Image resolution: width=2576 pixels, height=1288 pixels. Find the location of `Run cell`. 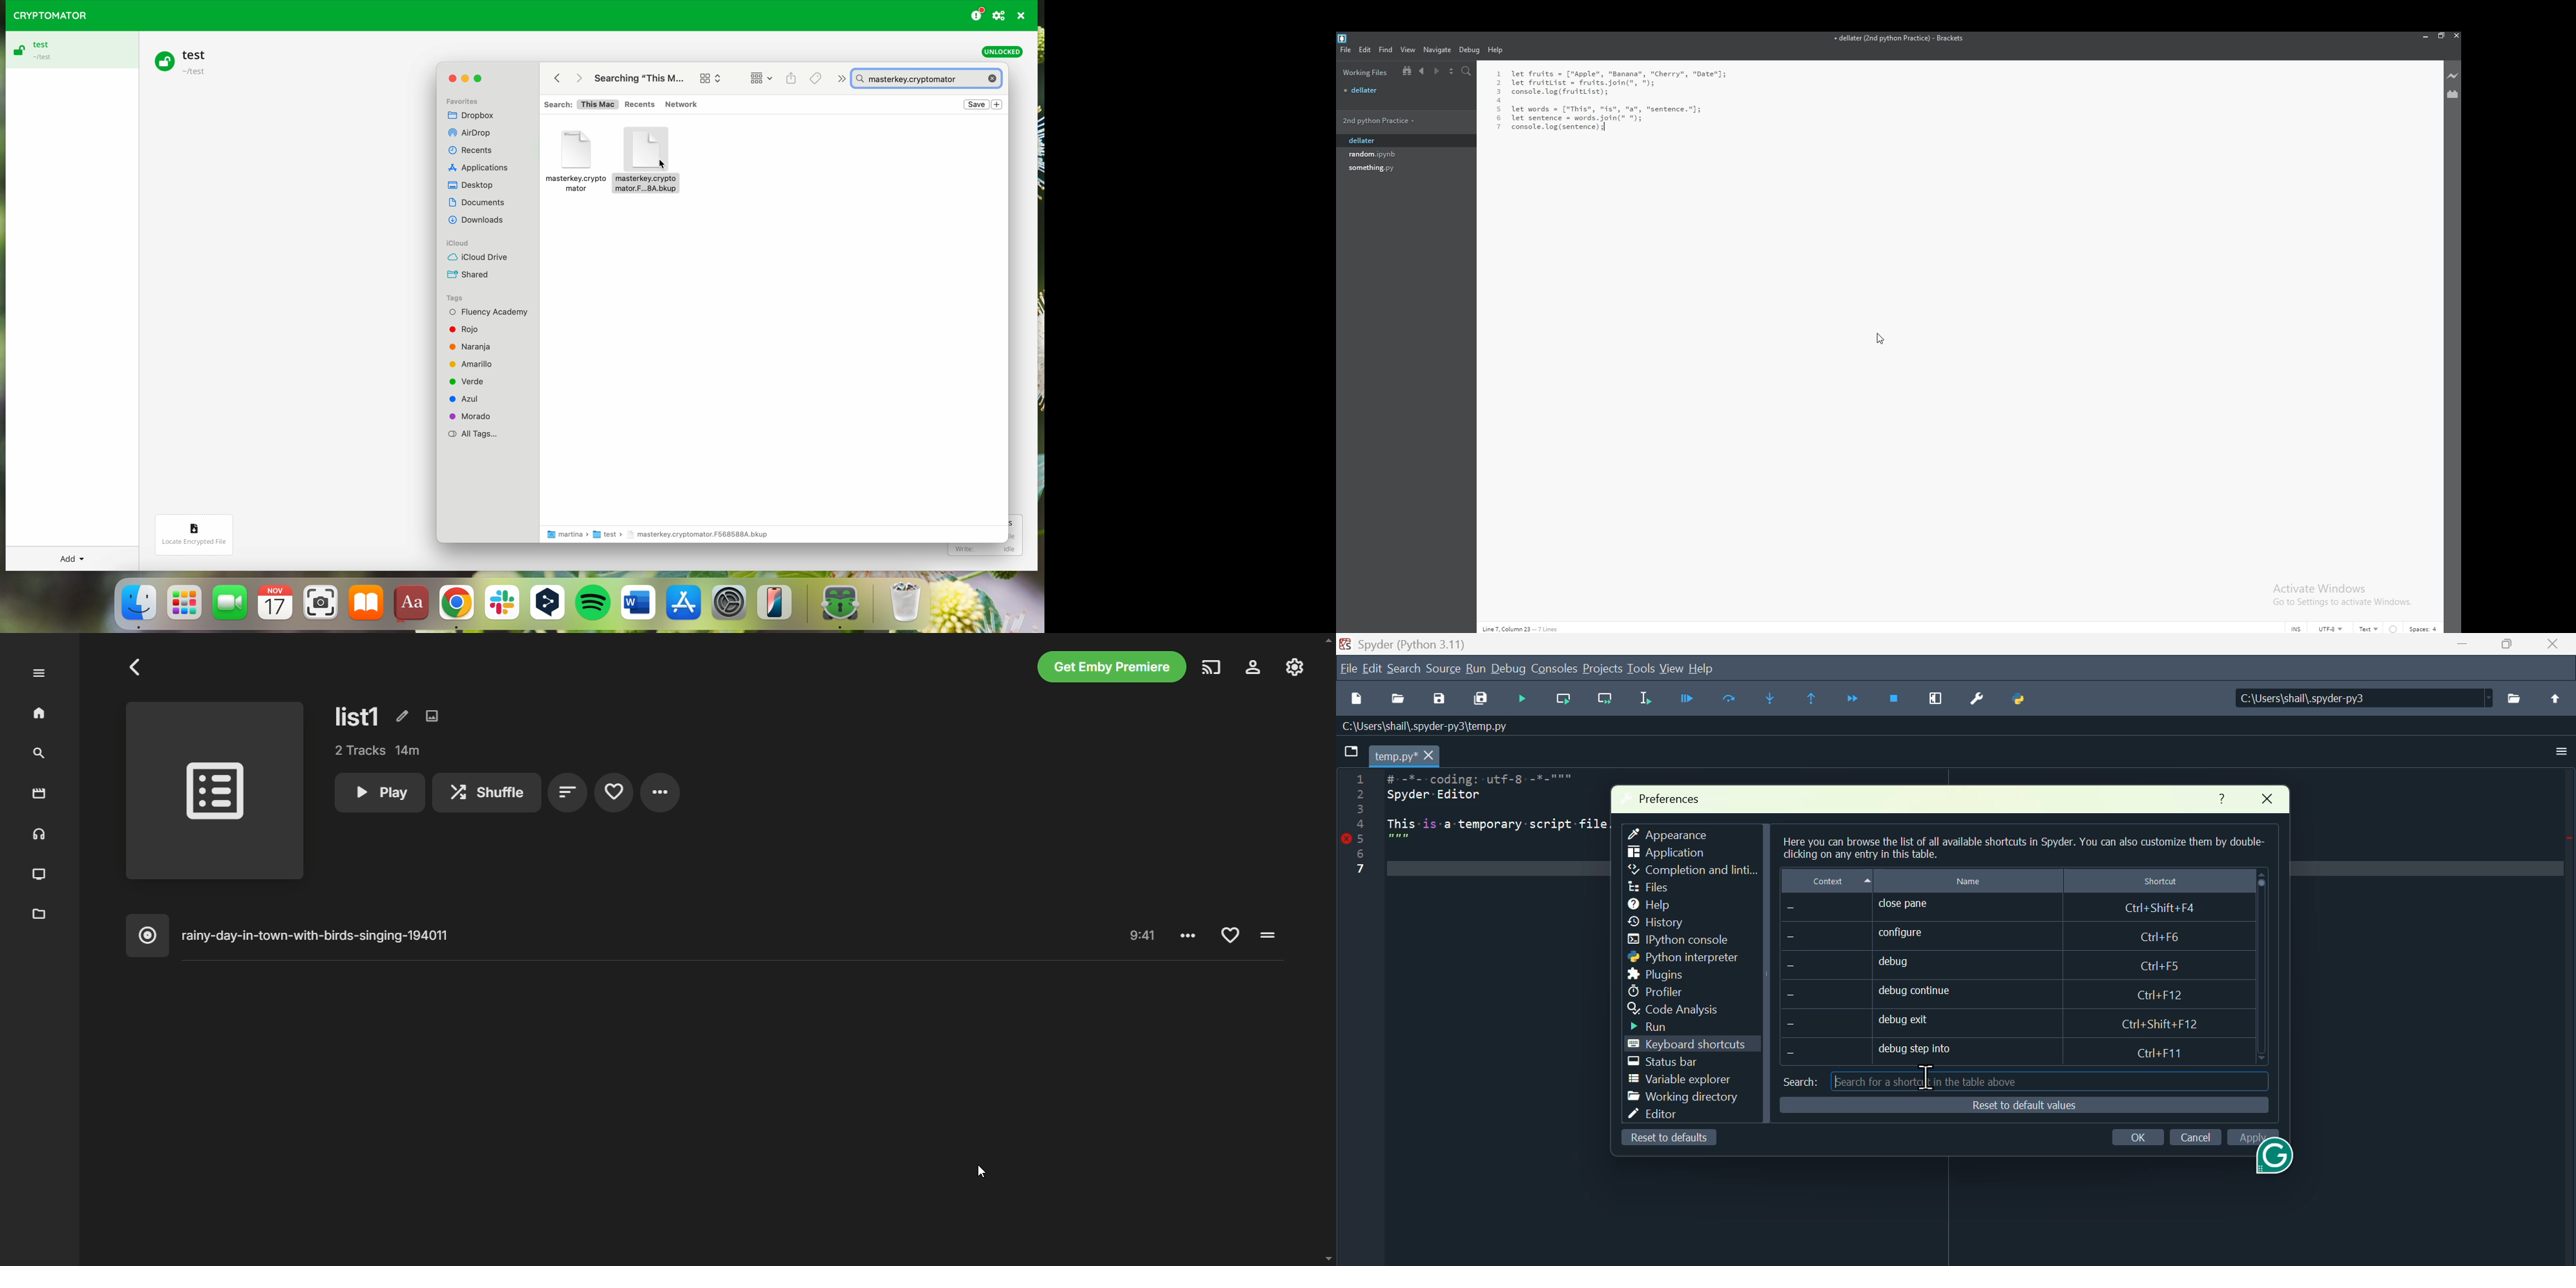

Run cell is located at coordinates (1729, 700).